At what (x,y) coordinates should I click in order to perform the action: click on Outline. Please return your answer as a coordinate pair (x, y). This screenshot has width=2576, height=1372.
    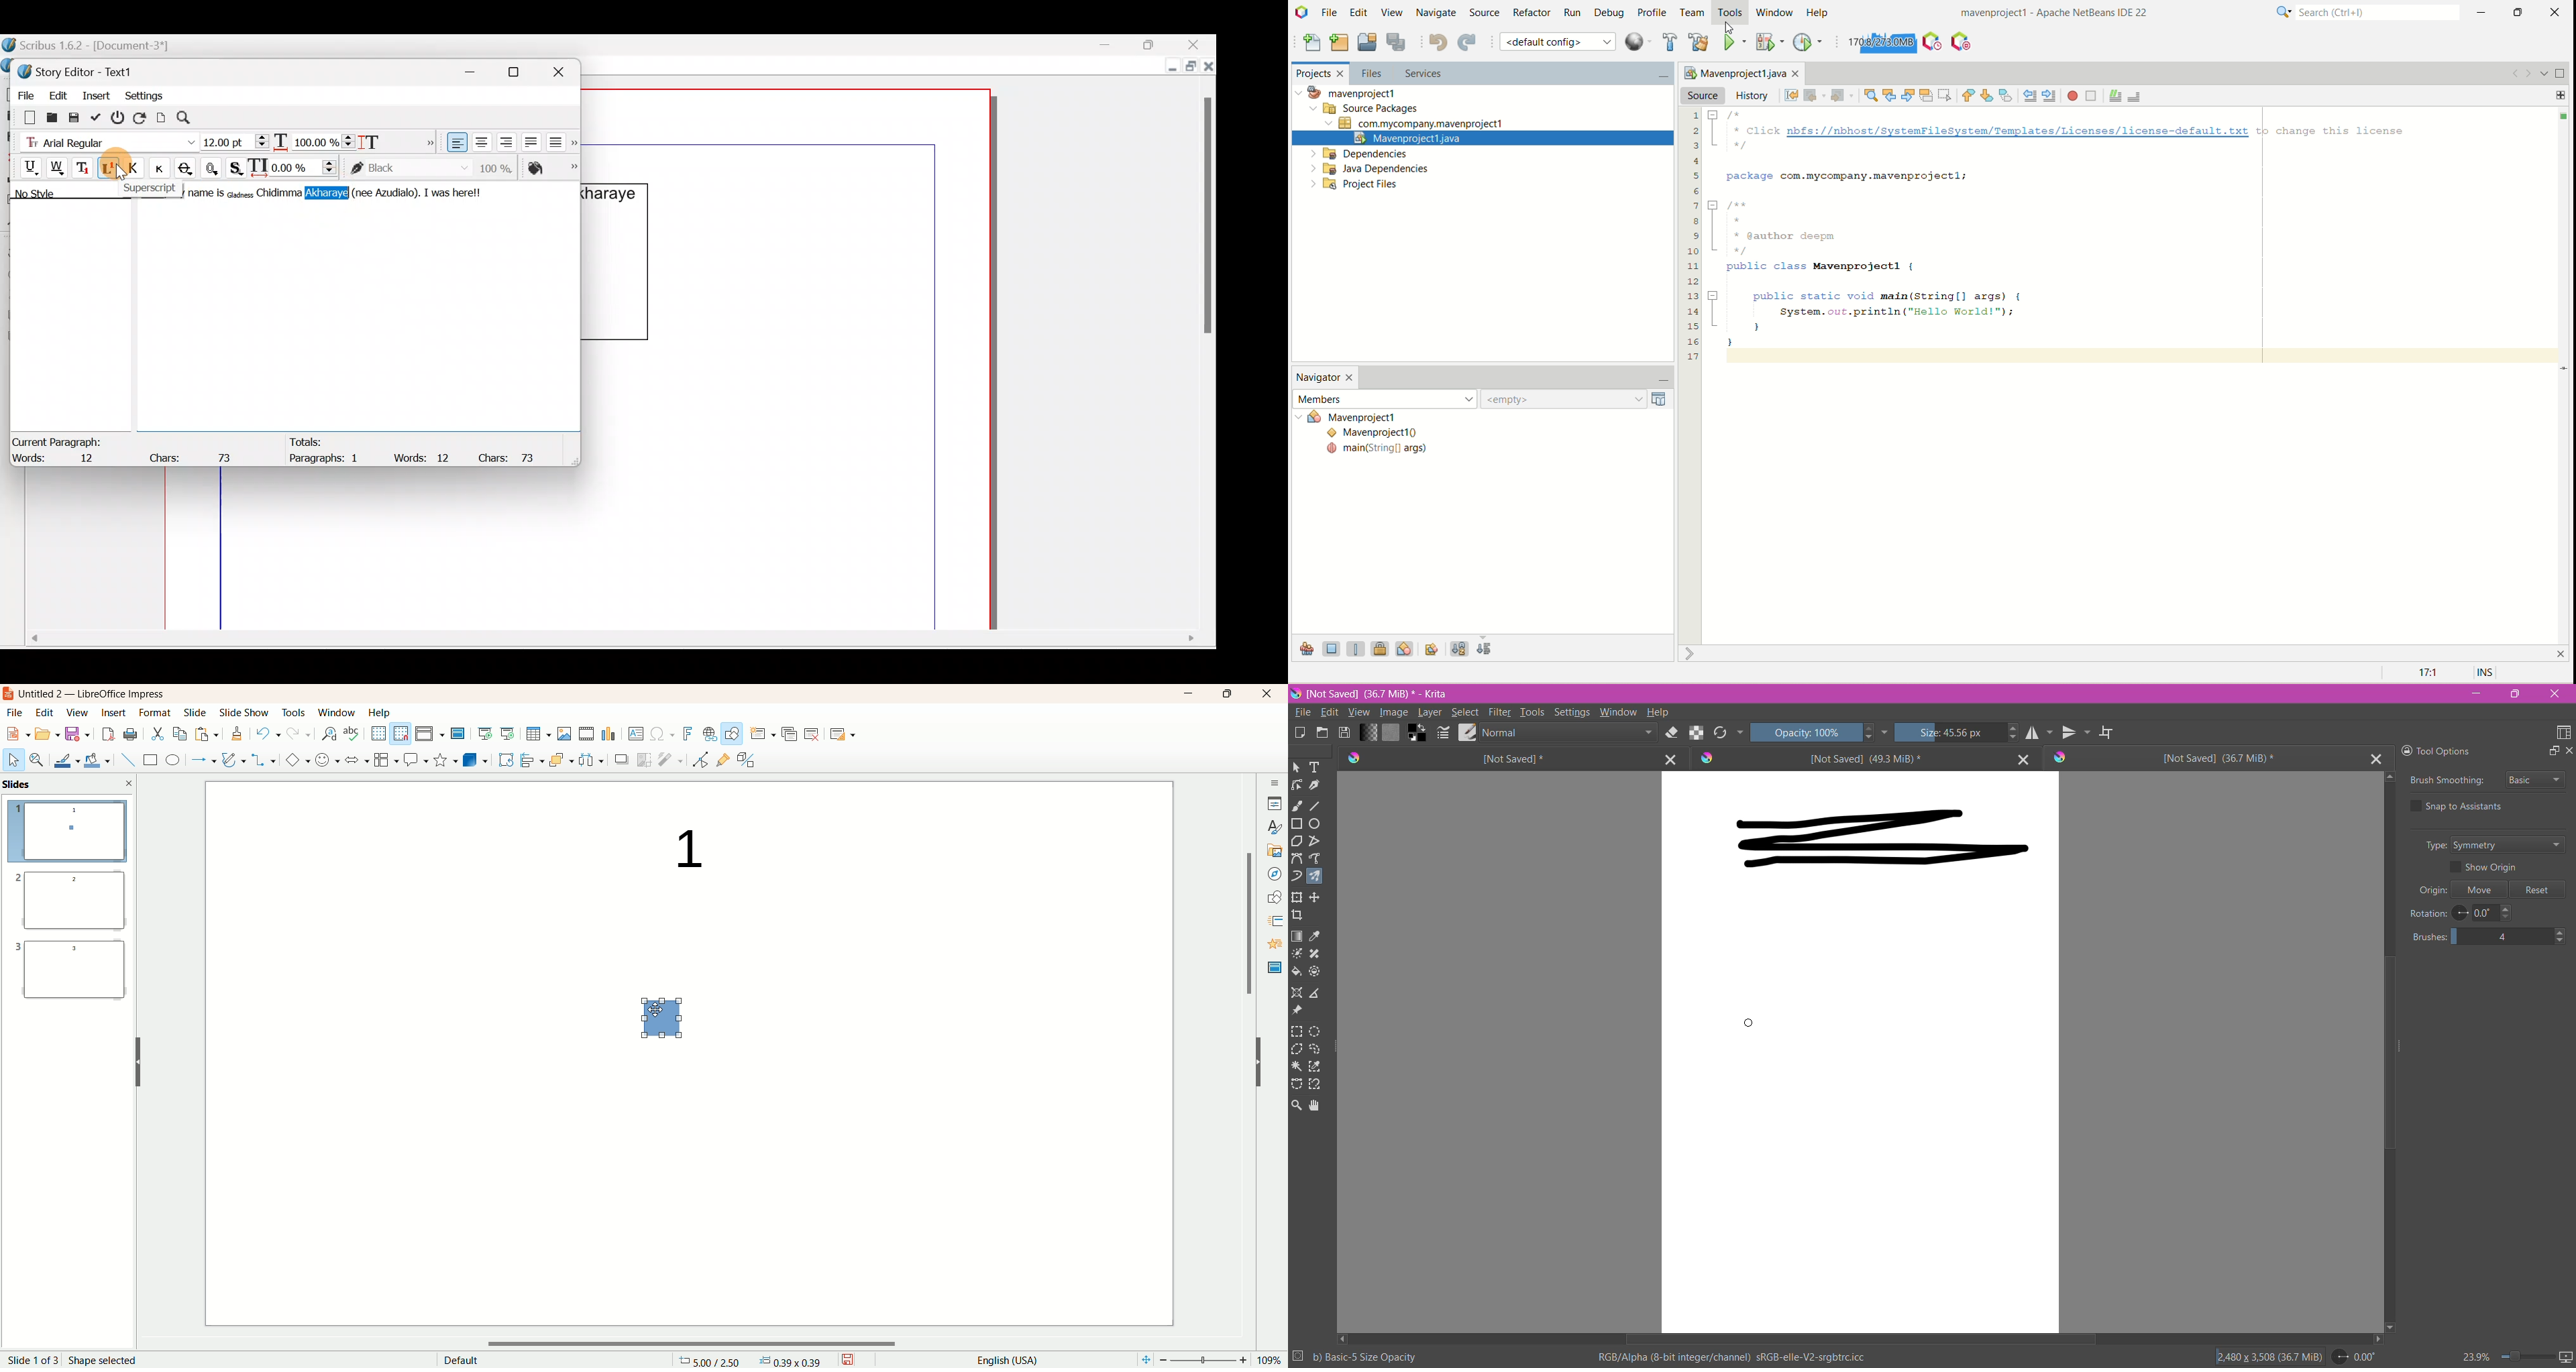
    Looking at the image, I should click on (214, 167).